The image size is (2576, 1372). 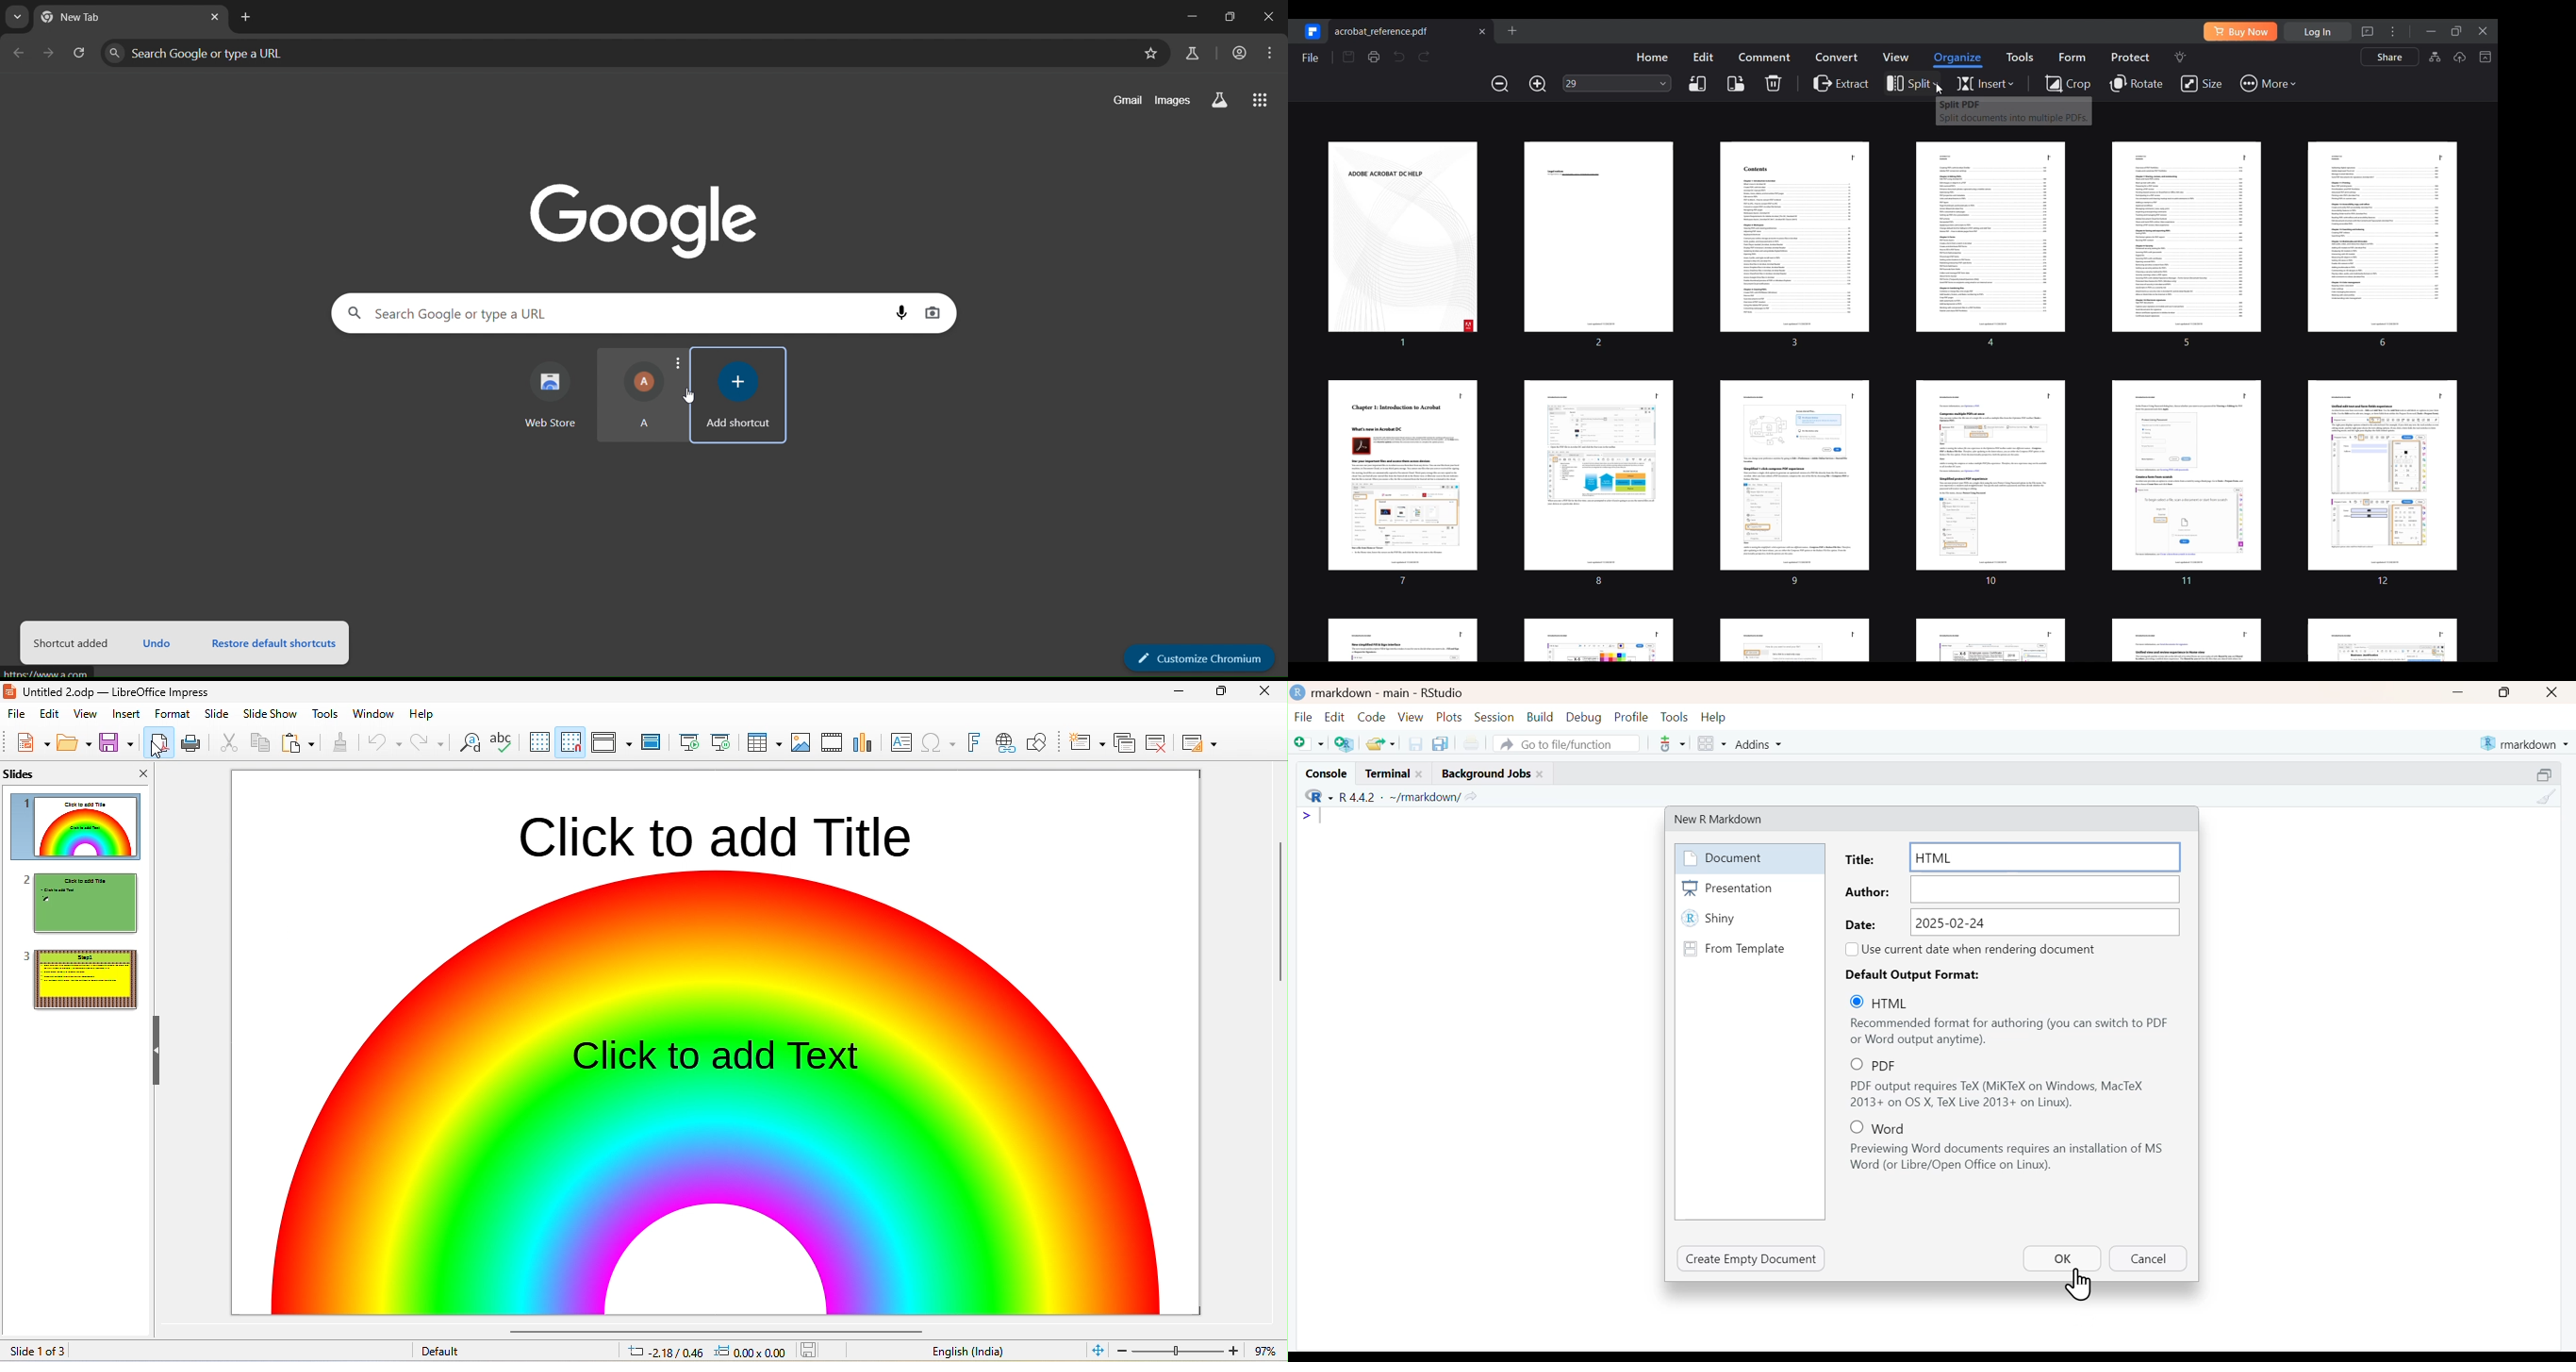 I want to click on New file, so click(x=1308, y=743).